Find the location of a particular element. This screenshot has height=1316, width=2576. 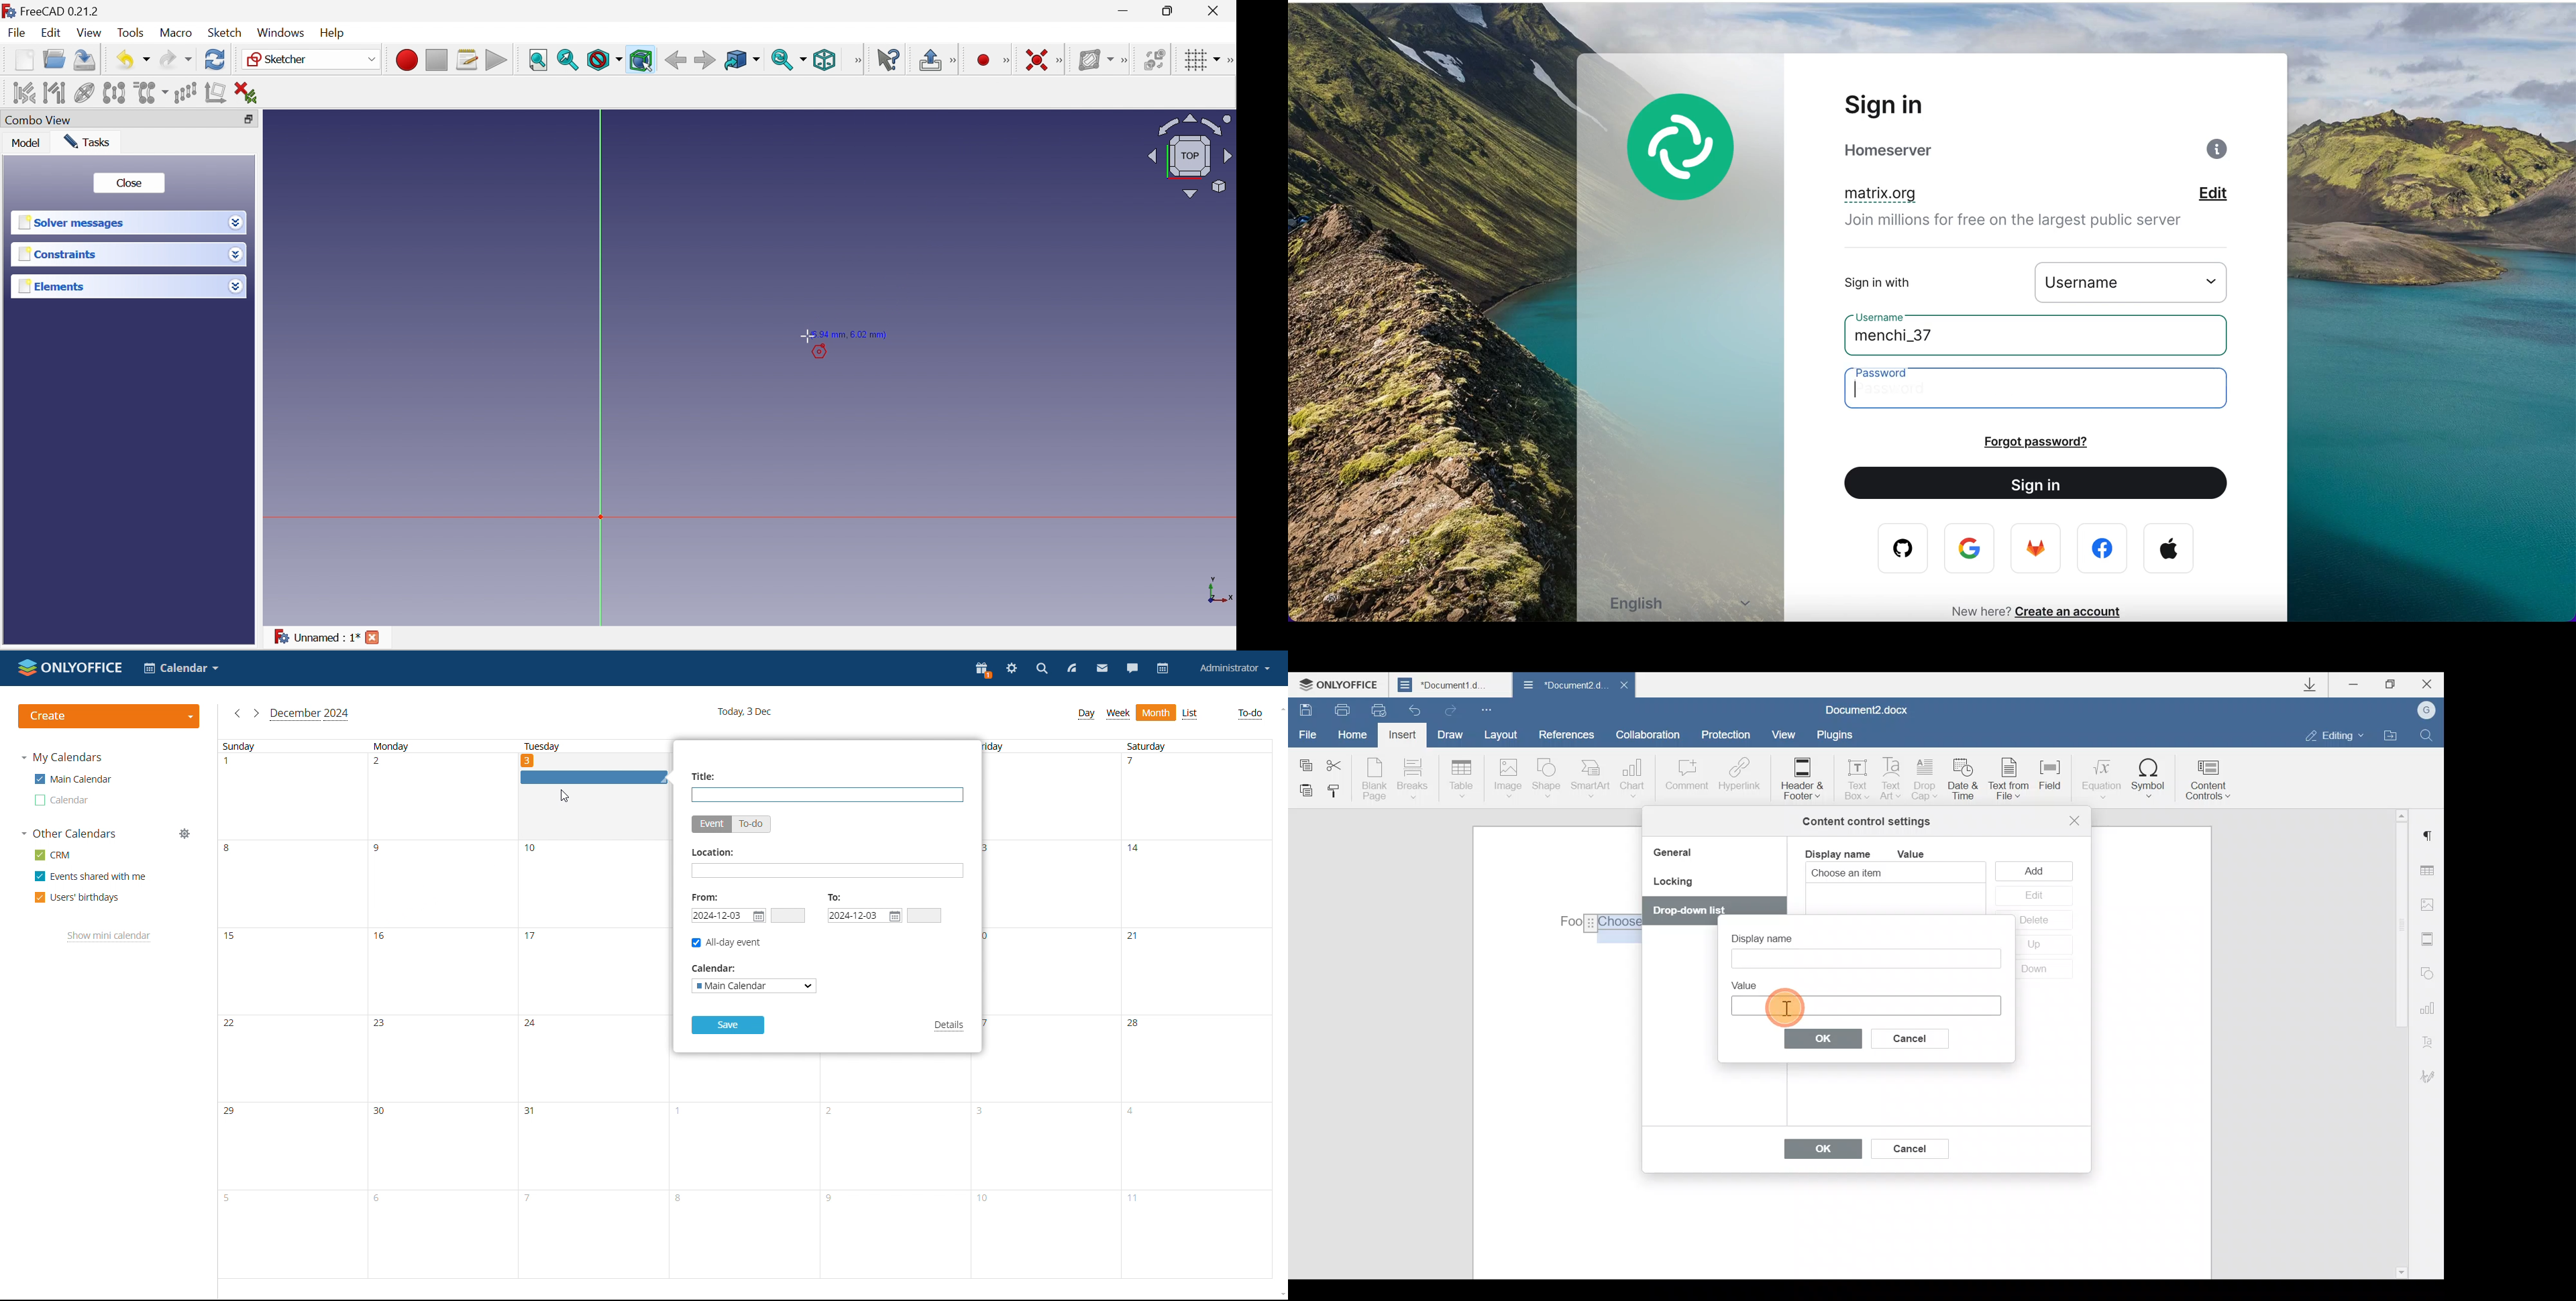

Print file is located at coordinates (1336, 709).